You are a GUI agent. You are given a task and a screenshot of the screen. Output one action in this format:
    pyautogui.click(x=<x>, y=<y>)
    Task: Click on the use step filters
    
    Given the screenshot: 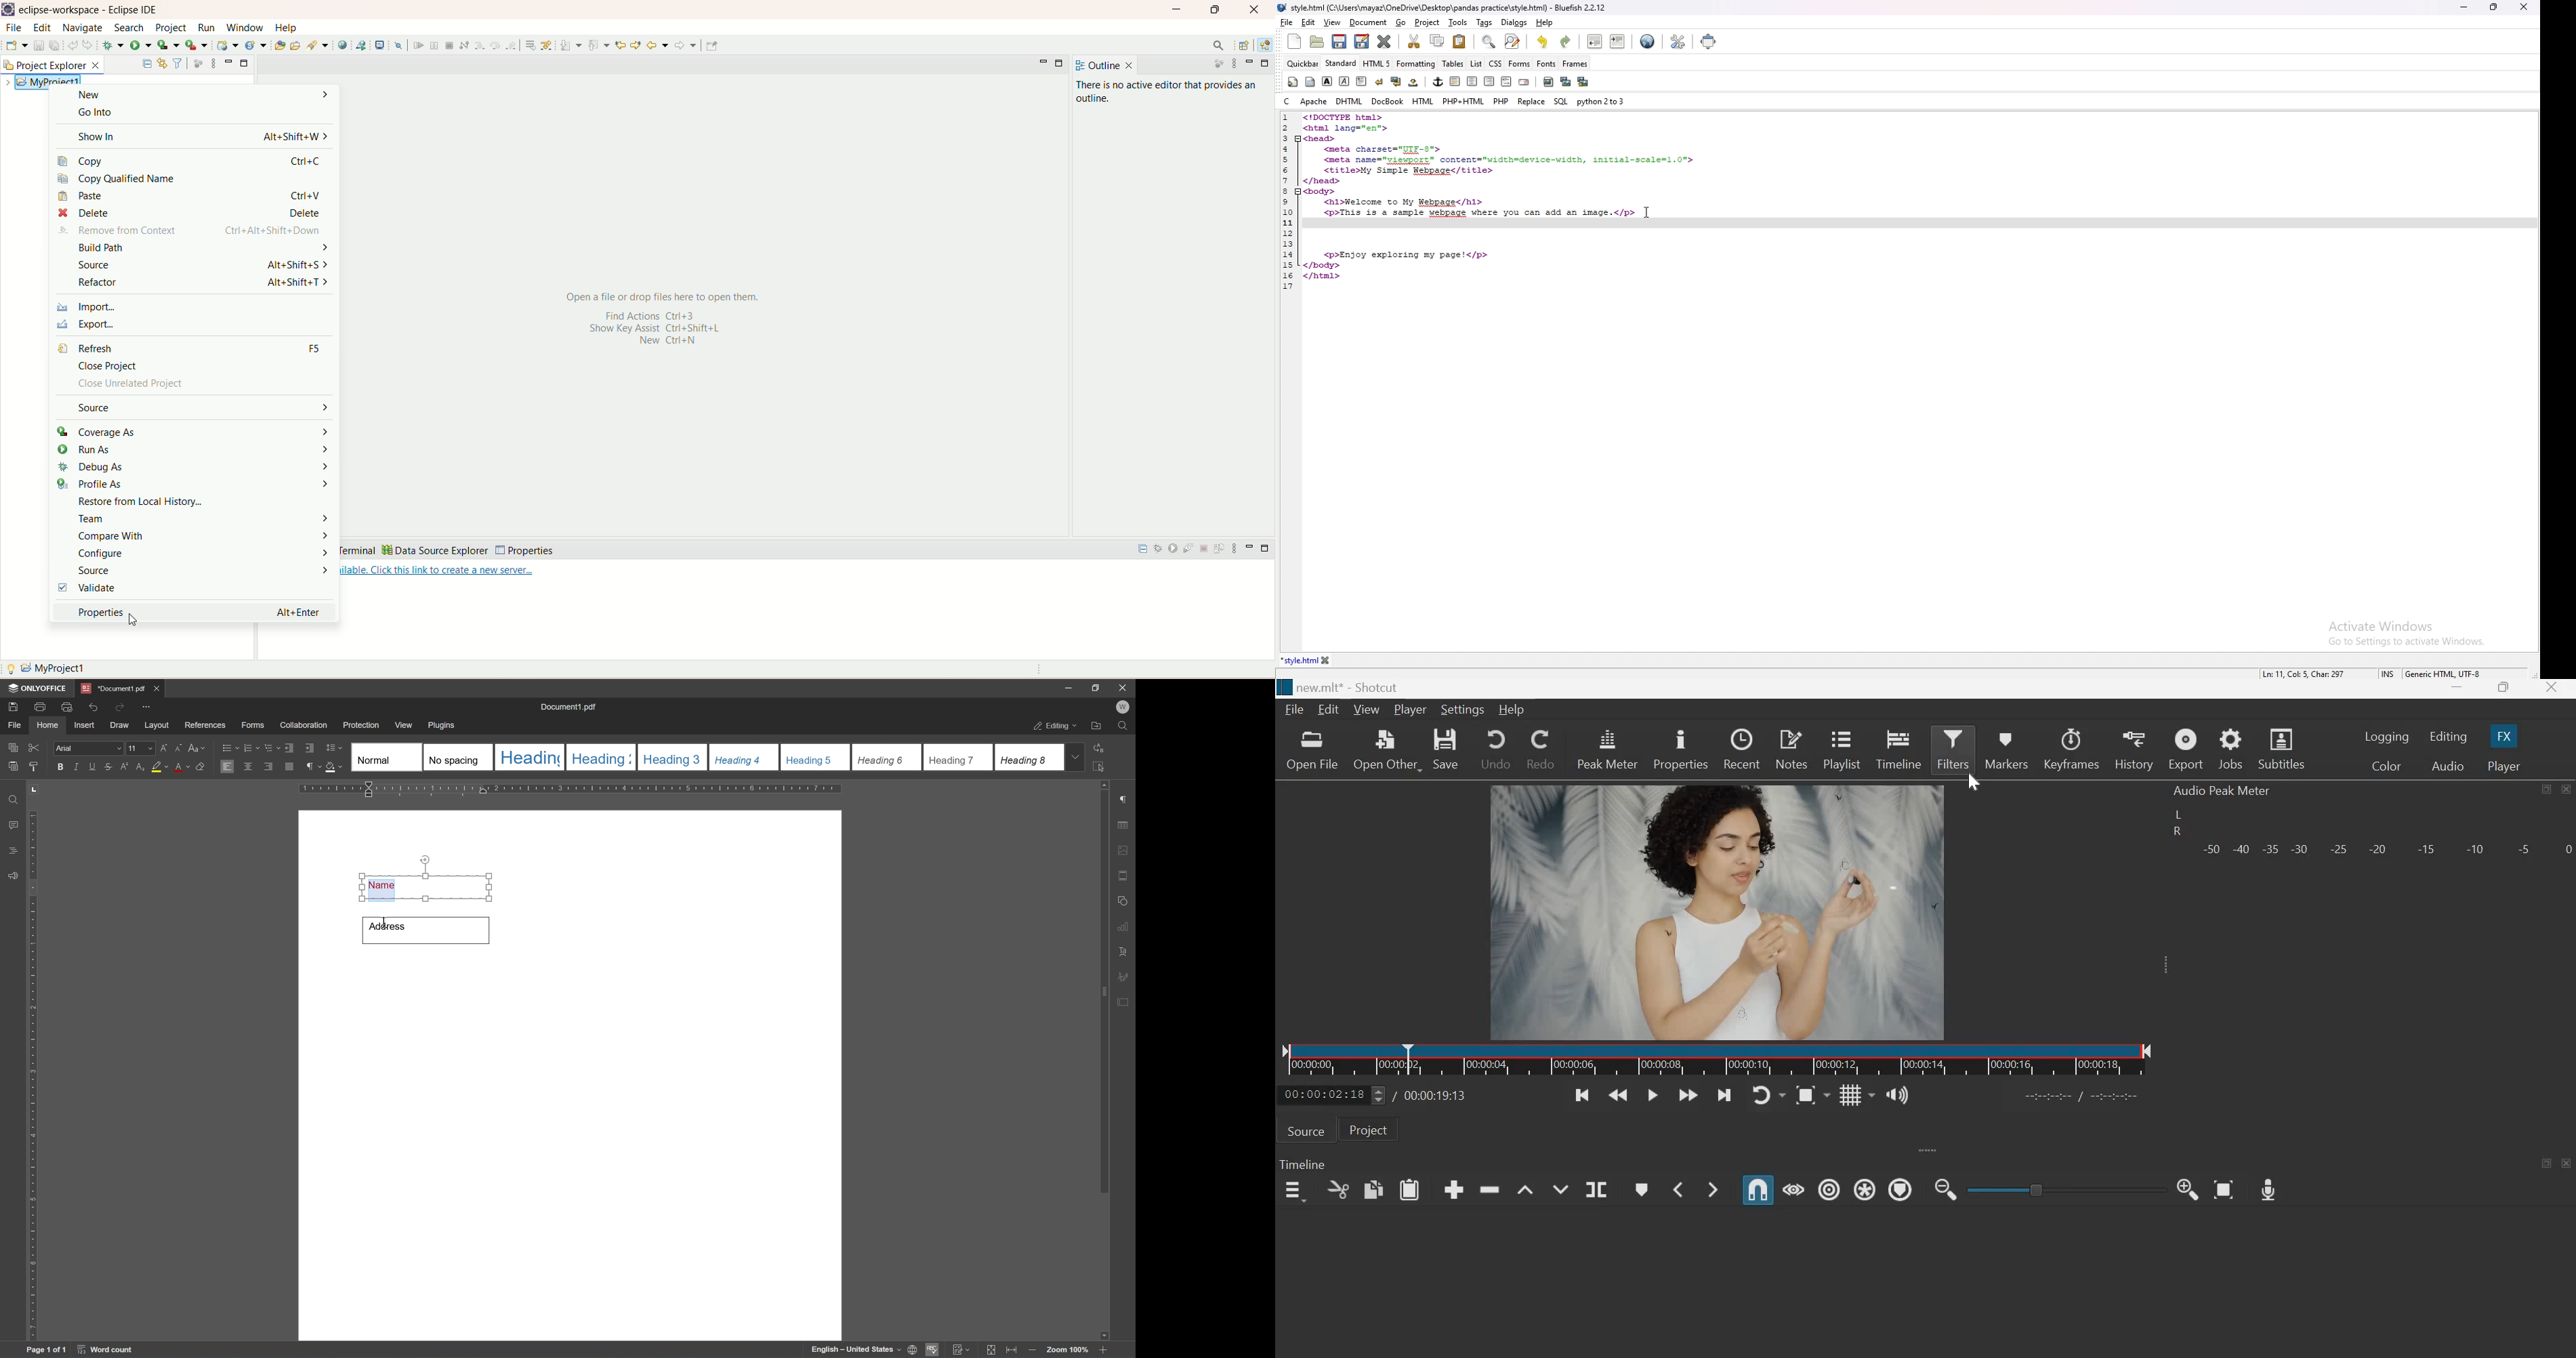 What is the action you would take?
    pyautogui.click(x=549, y=45)
    